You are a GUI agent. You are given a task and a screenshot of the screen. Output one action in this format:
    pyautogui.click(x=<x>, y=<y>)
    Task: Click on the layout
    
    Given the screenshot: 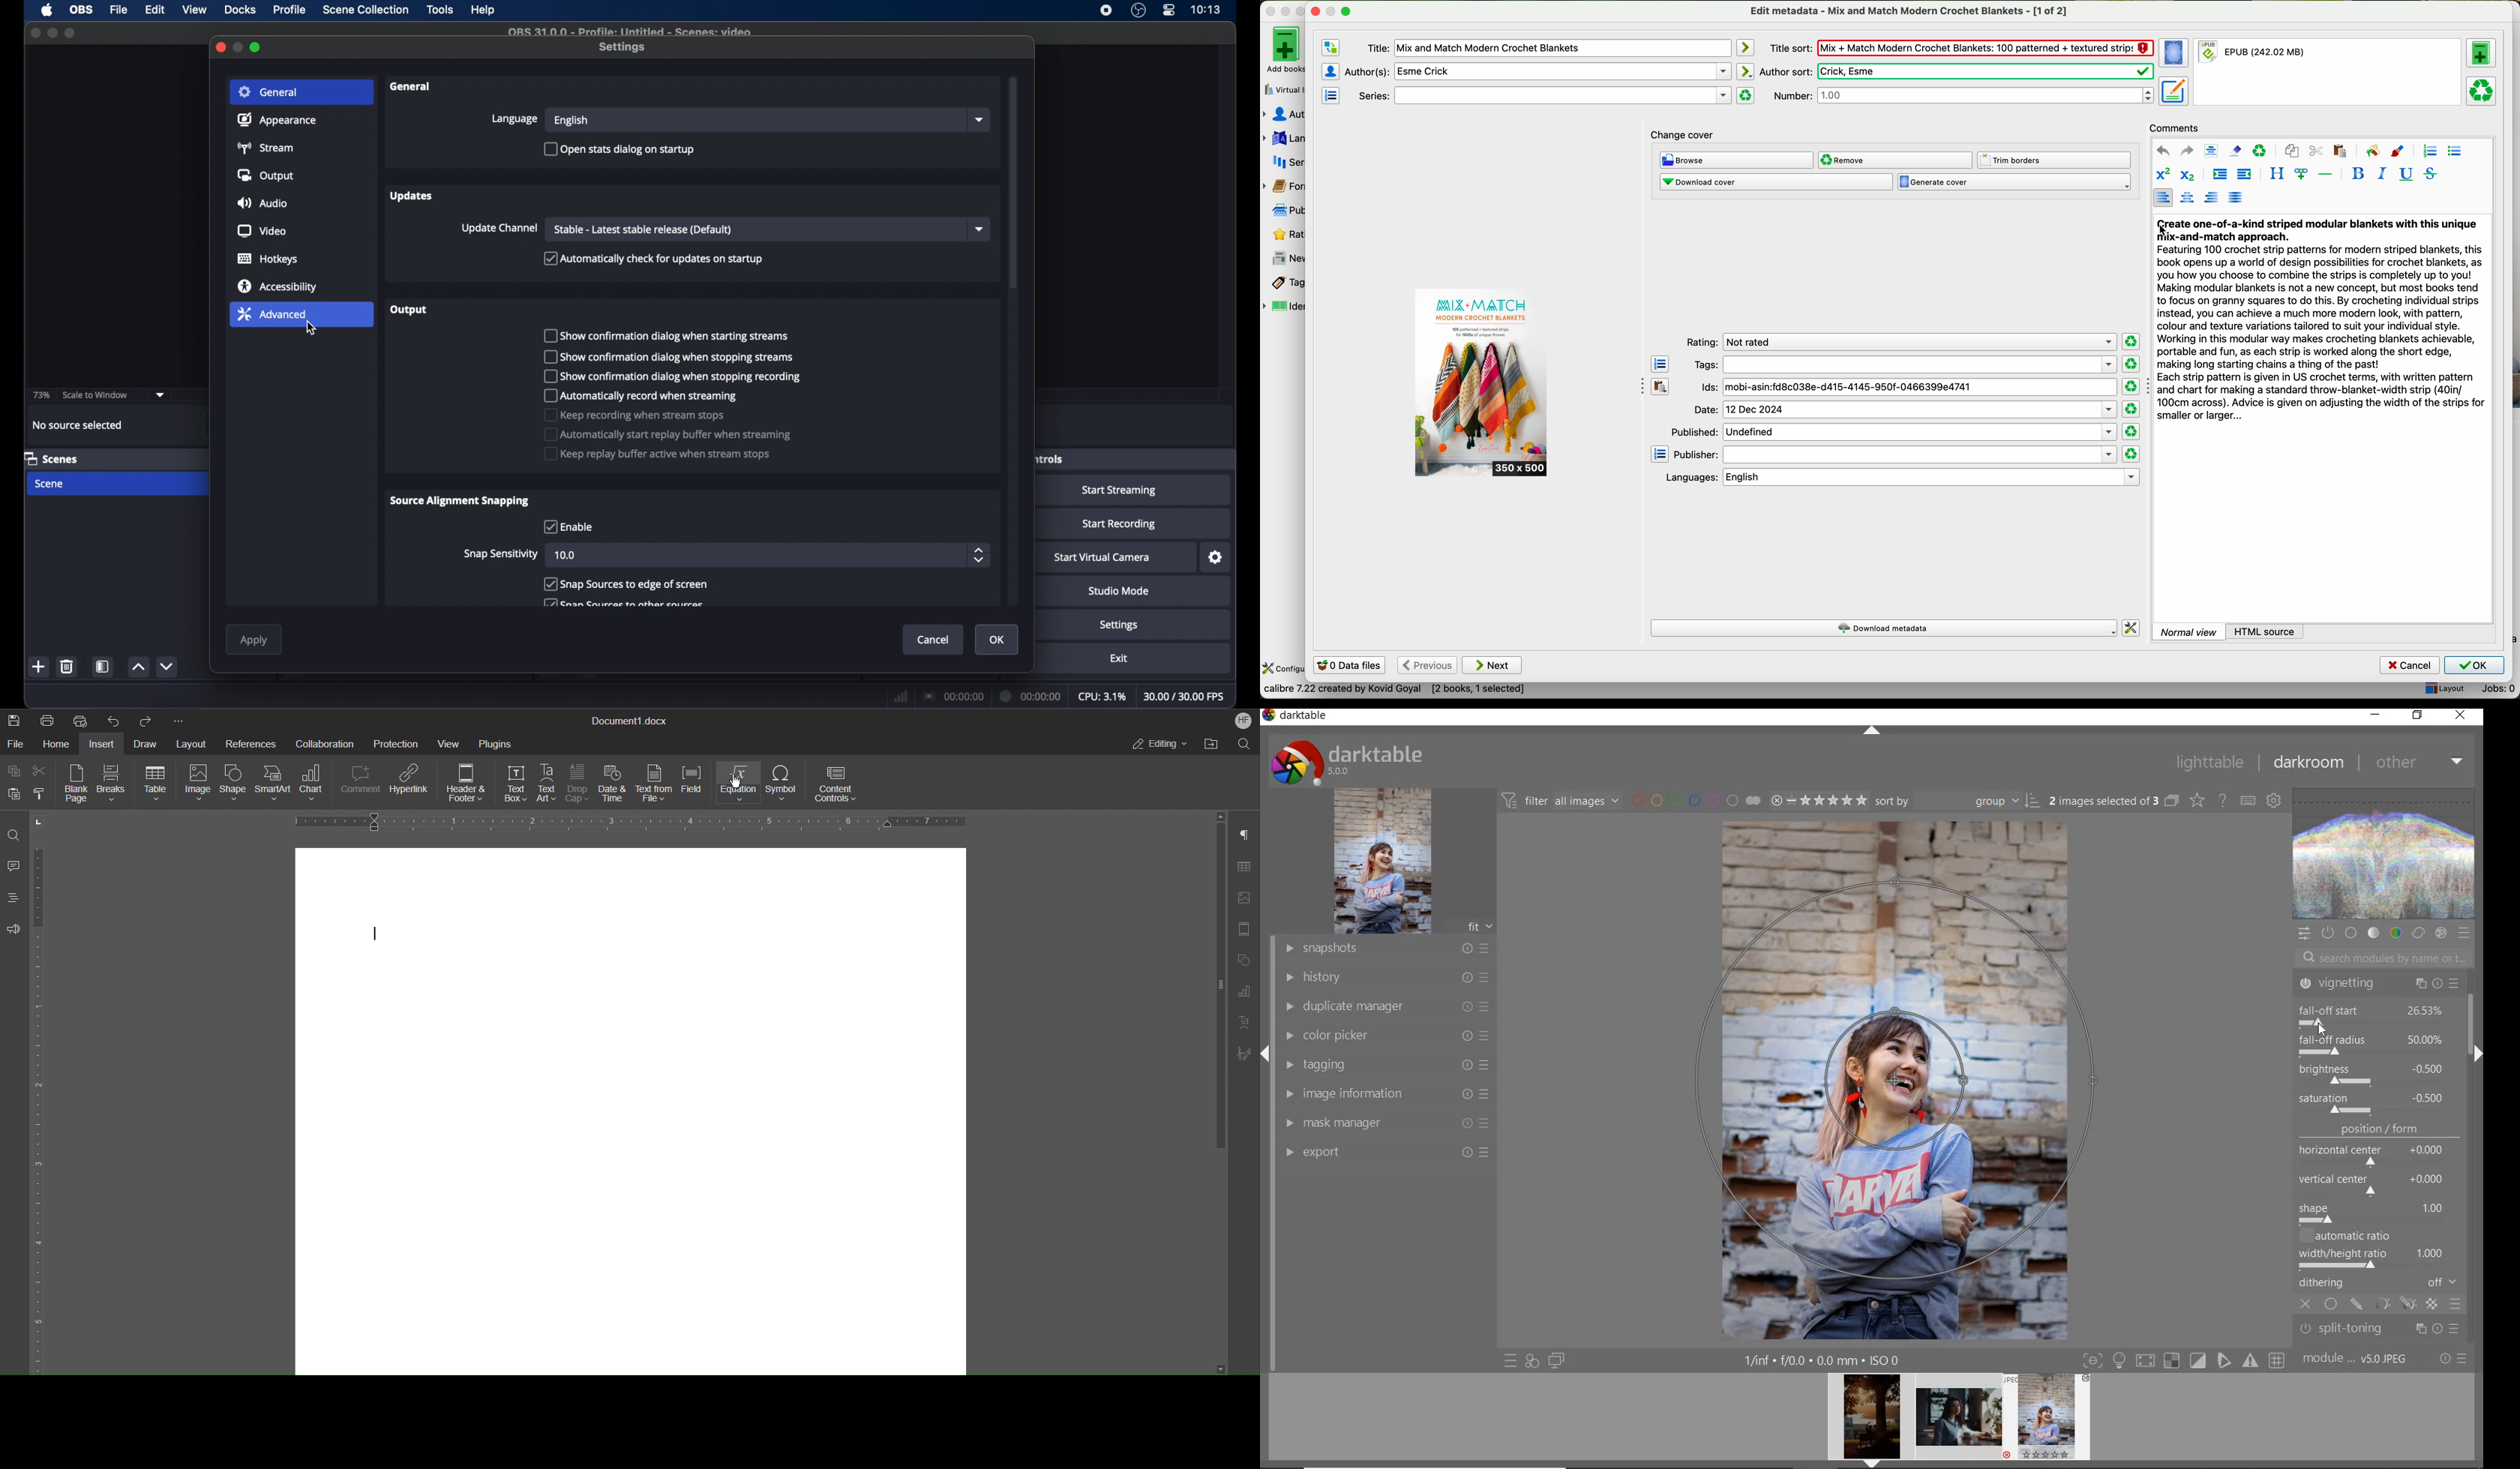 What is the action you would take?
    pyautogui.click(x=2444, y=689)
    